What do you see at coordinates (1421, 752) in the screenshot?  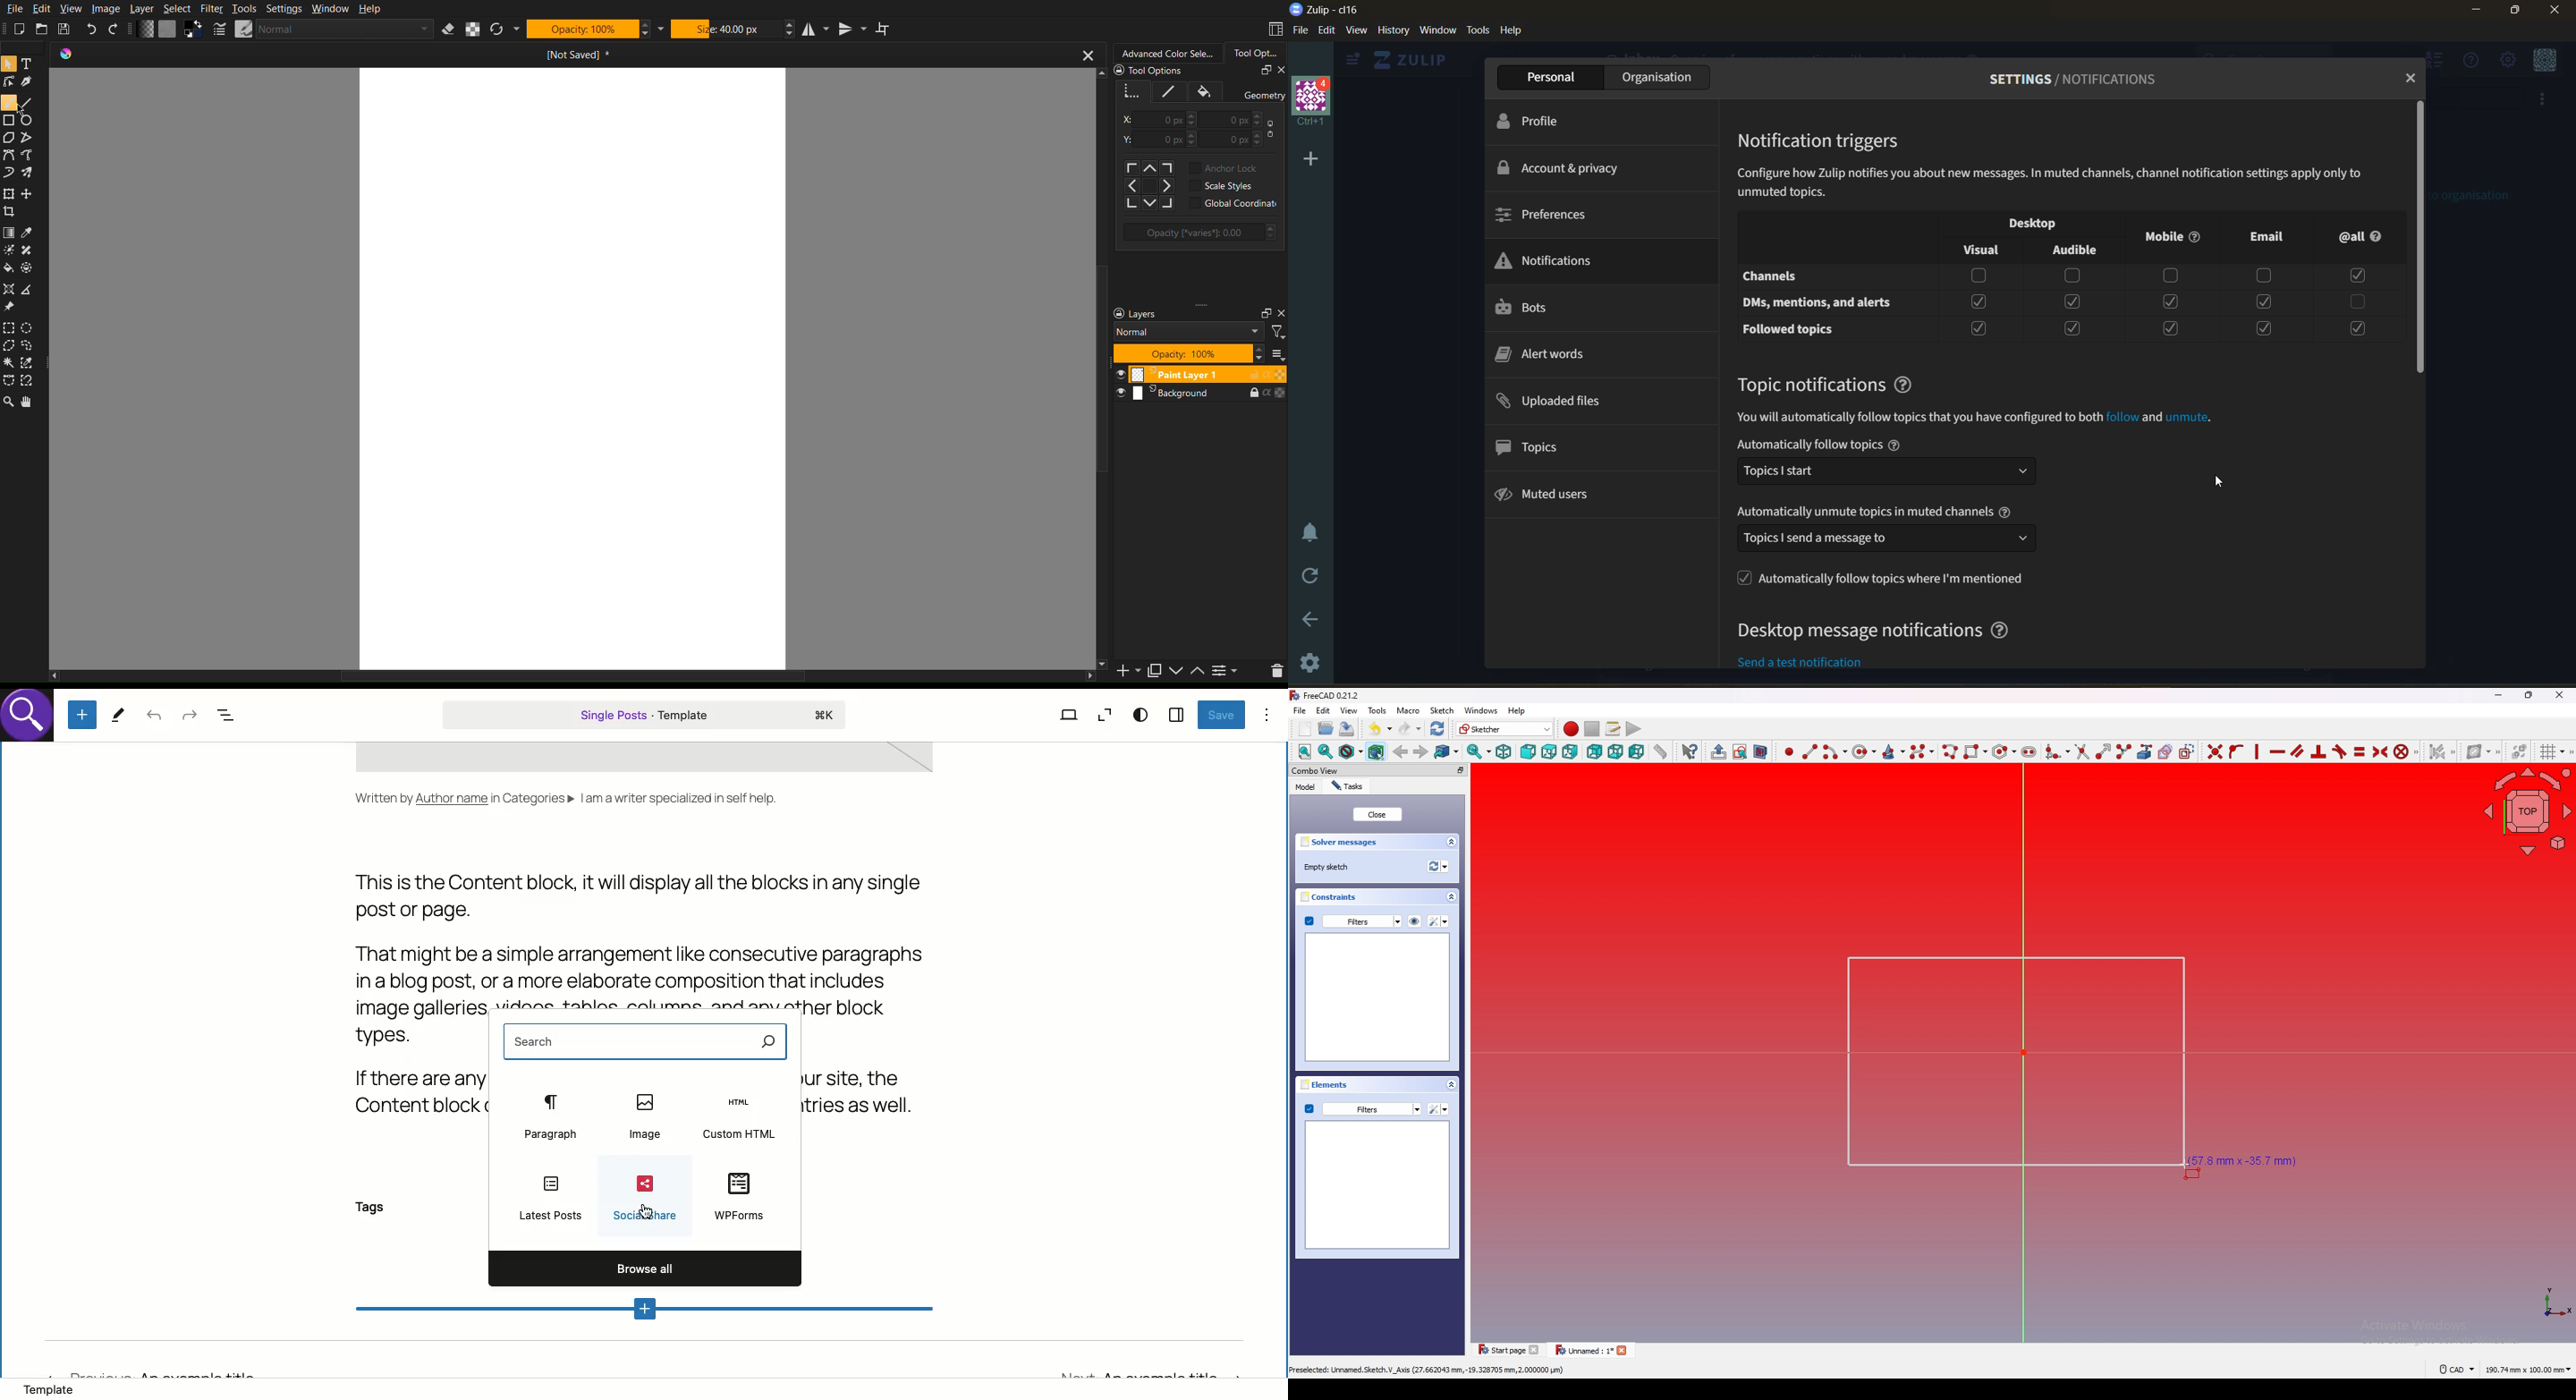 I see `forward` at bounding box center [1421, 752].